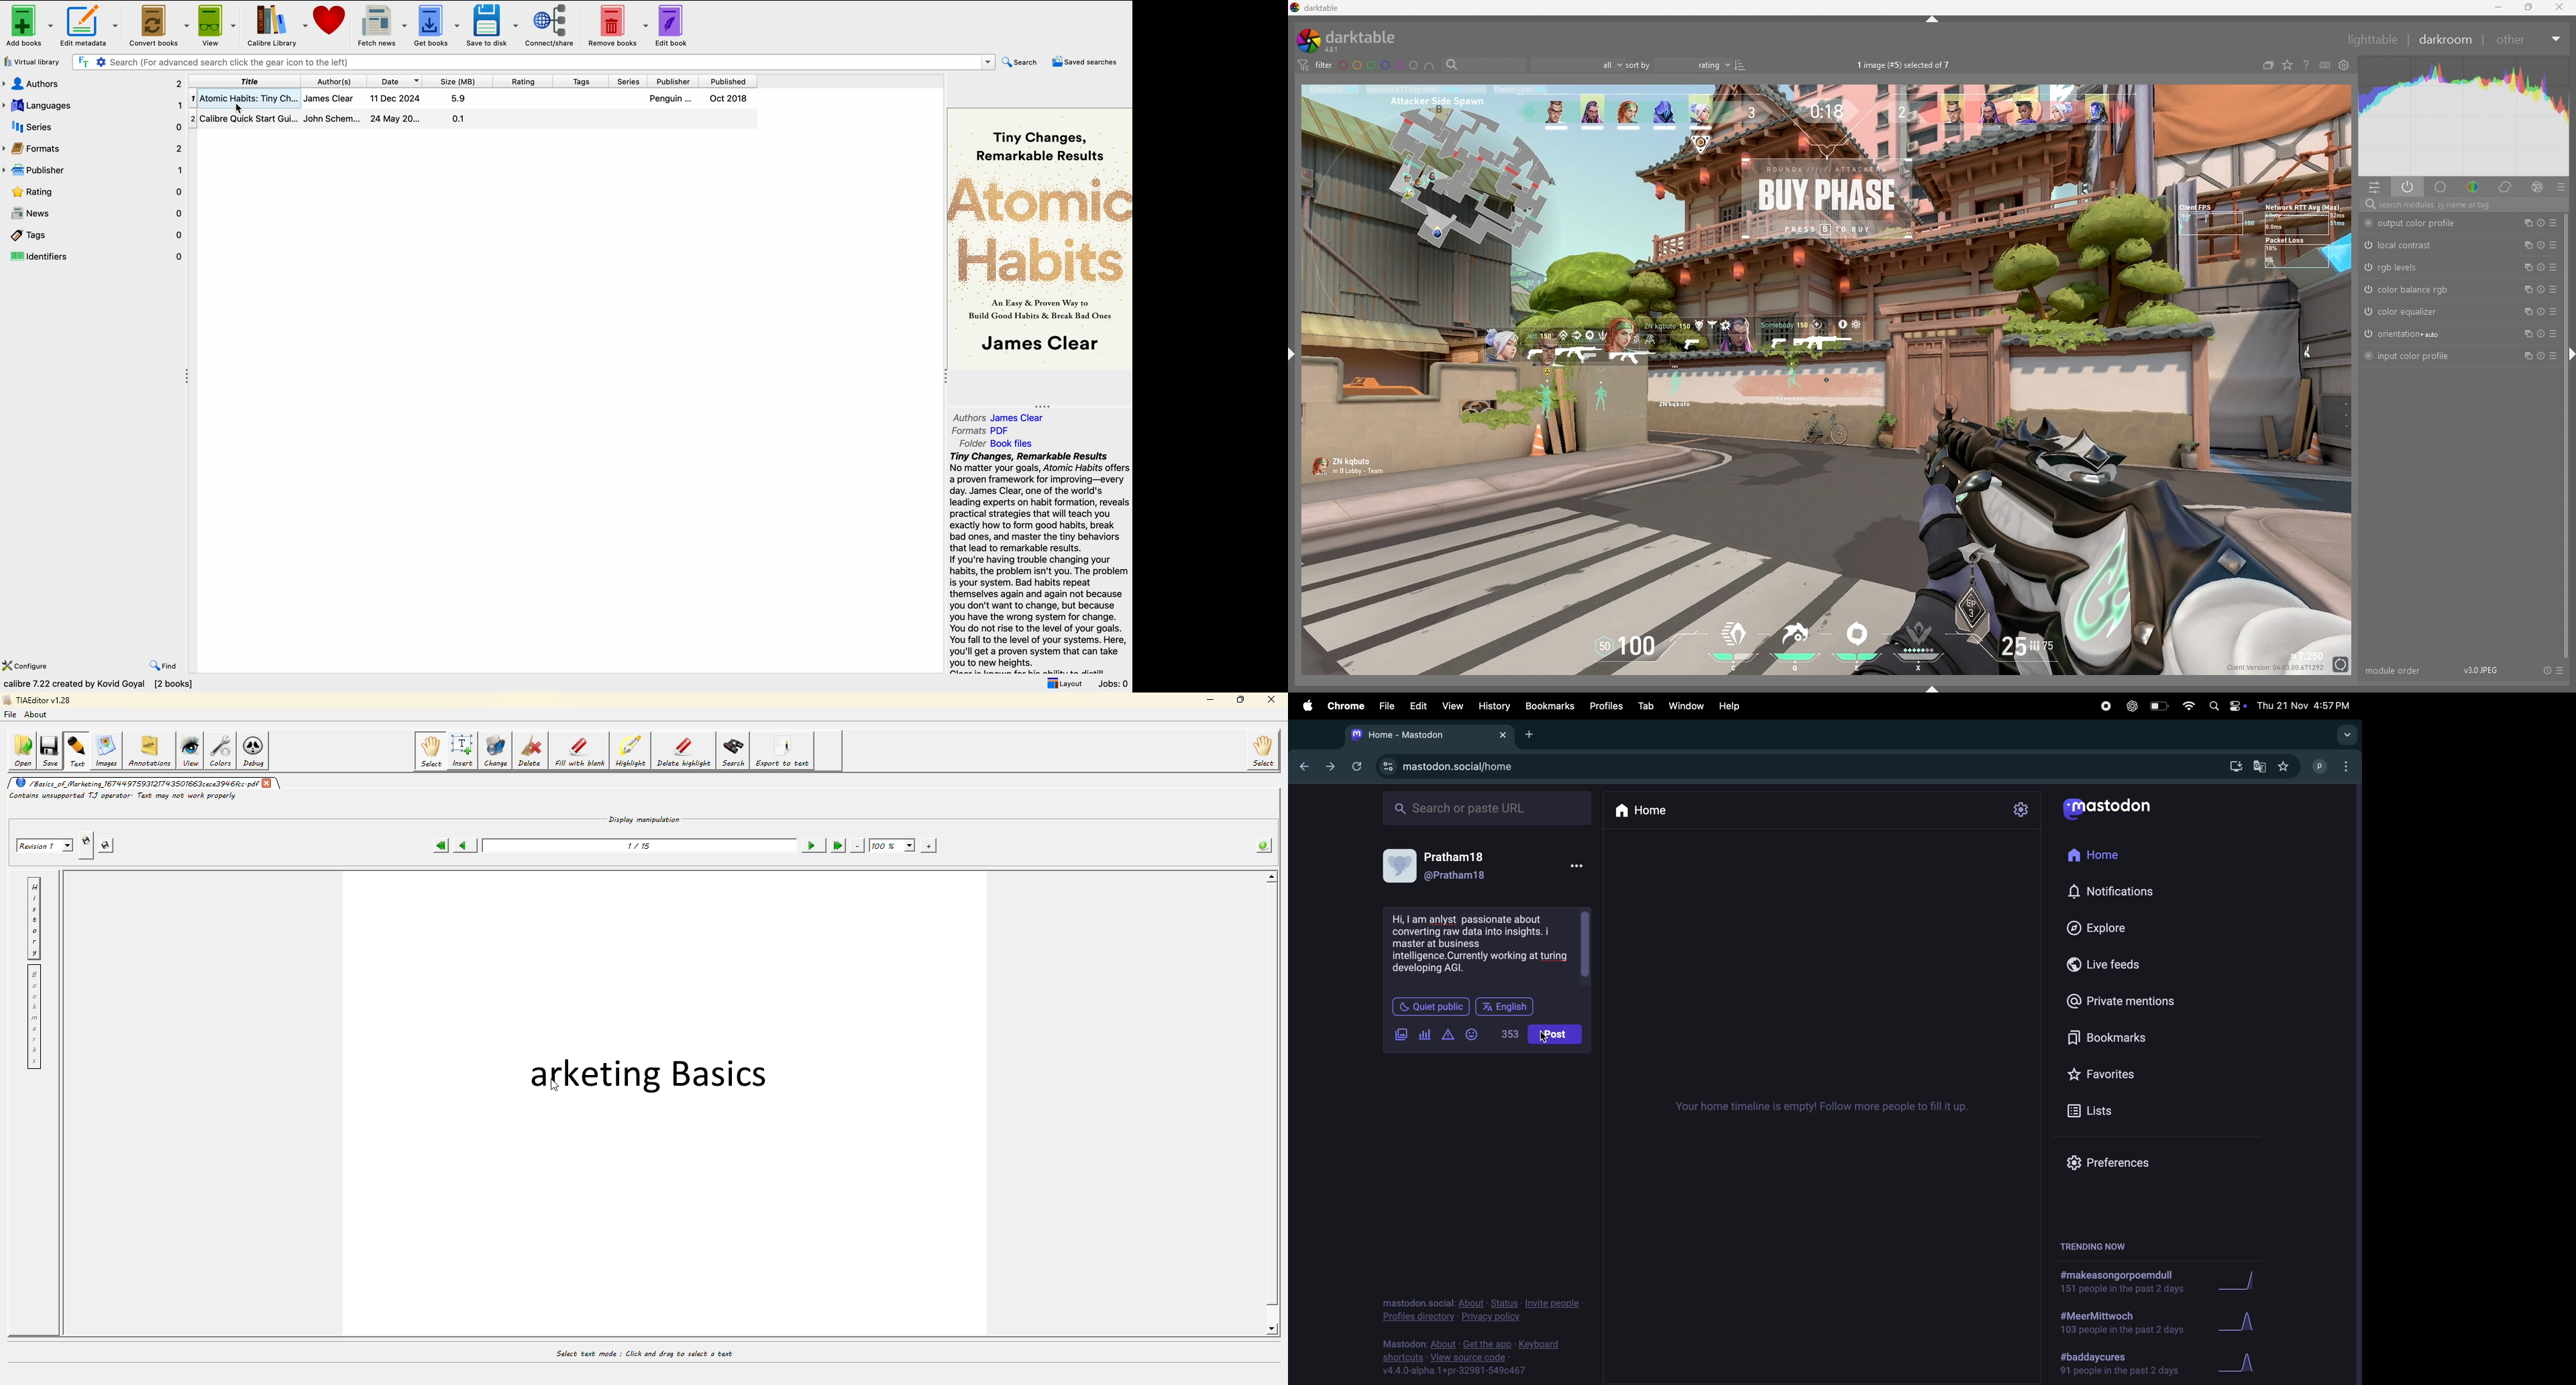 The width and height of the screenshot is (2576, 1400). What do you see at coordinates (1678, 64) in the screenshot?
I see `sort by` at bounding box center [1678, 64].